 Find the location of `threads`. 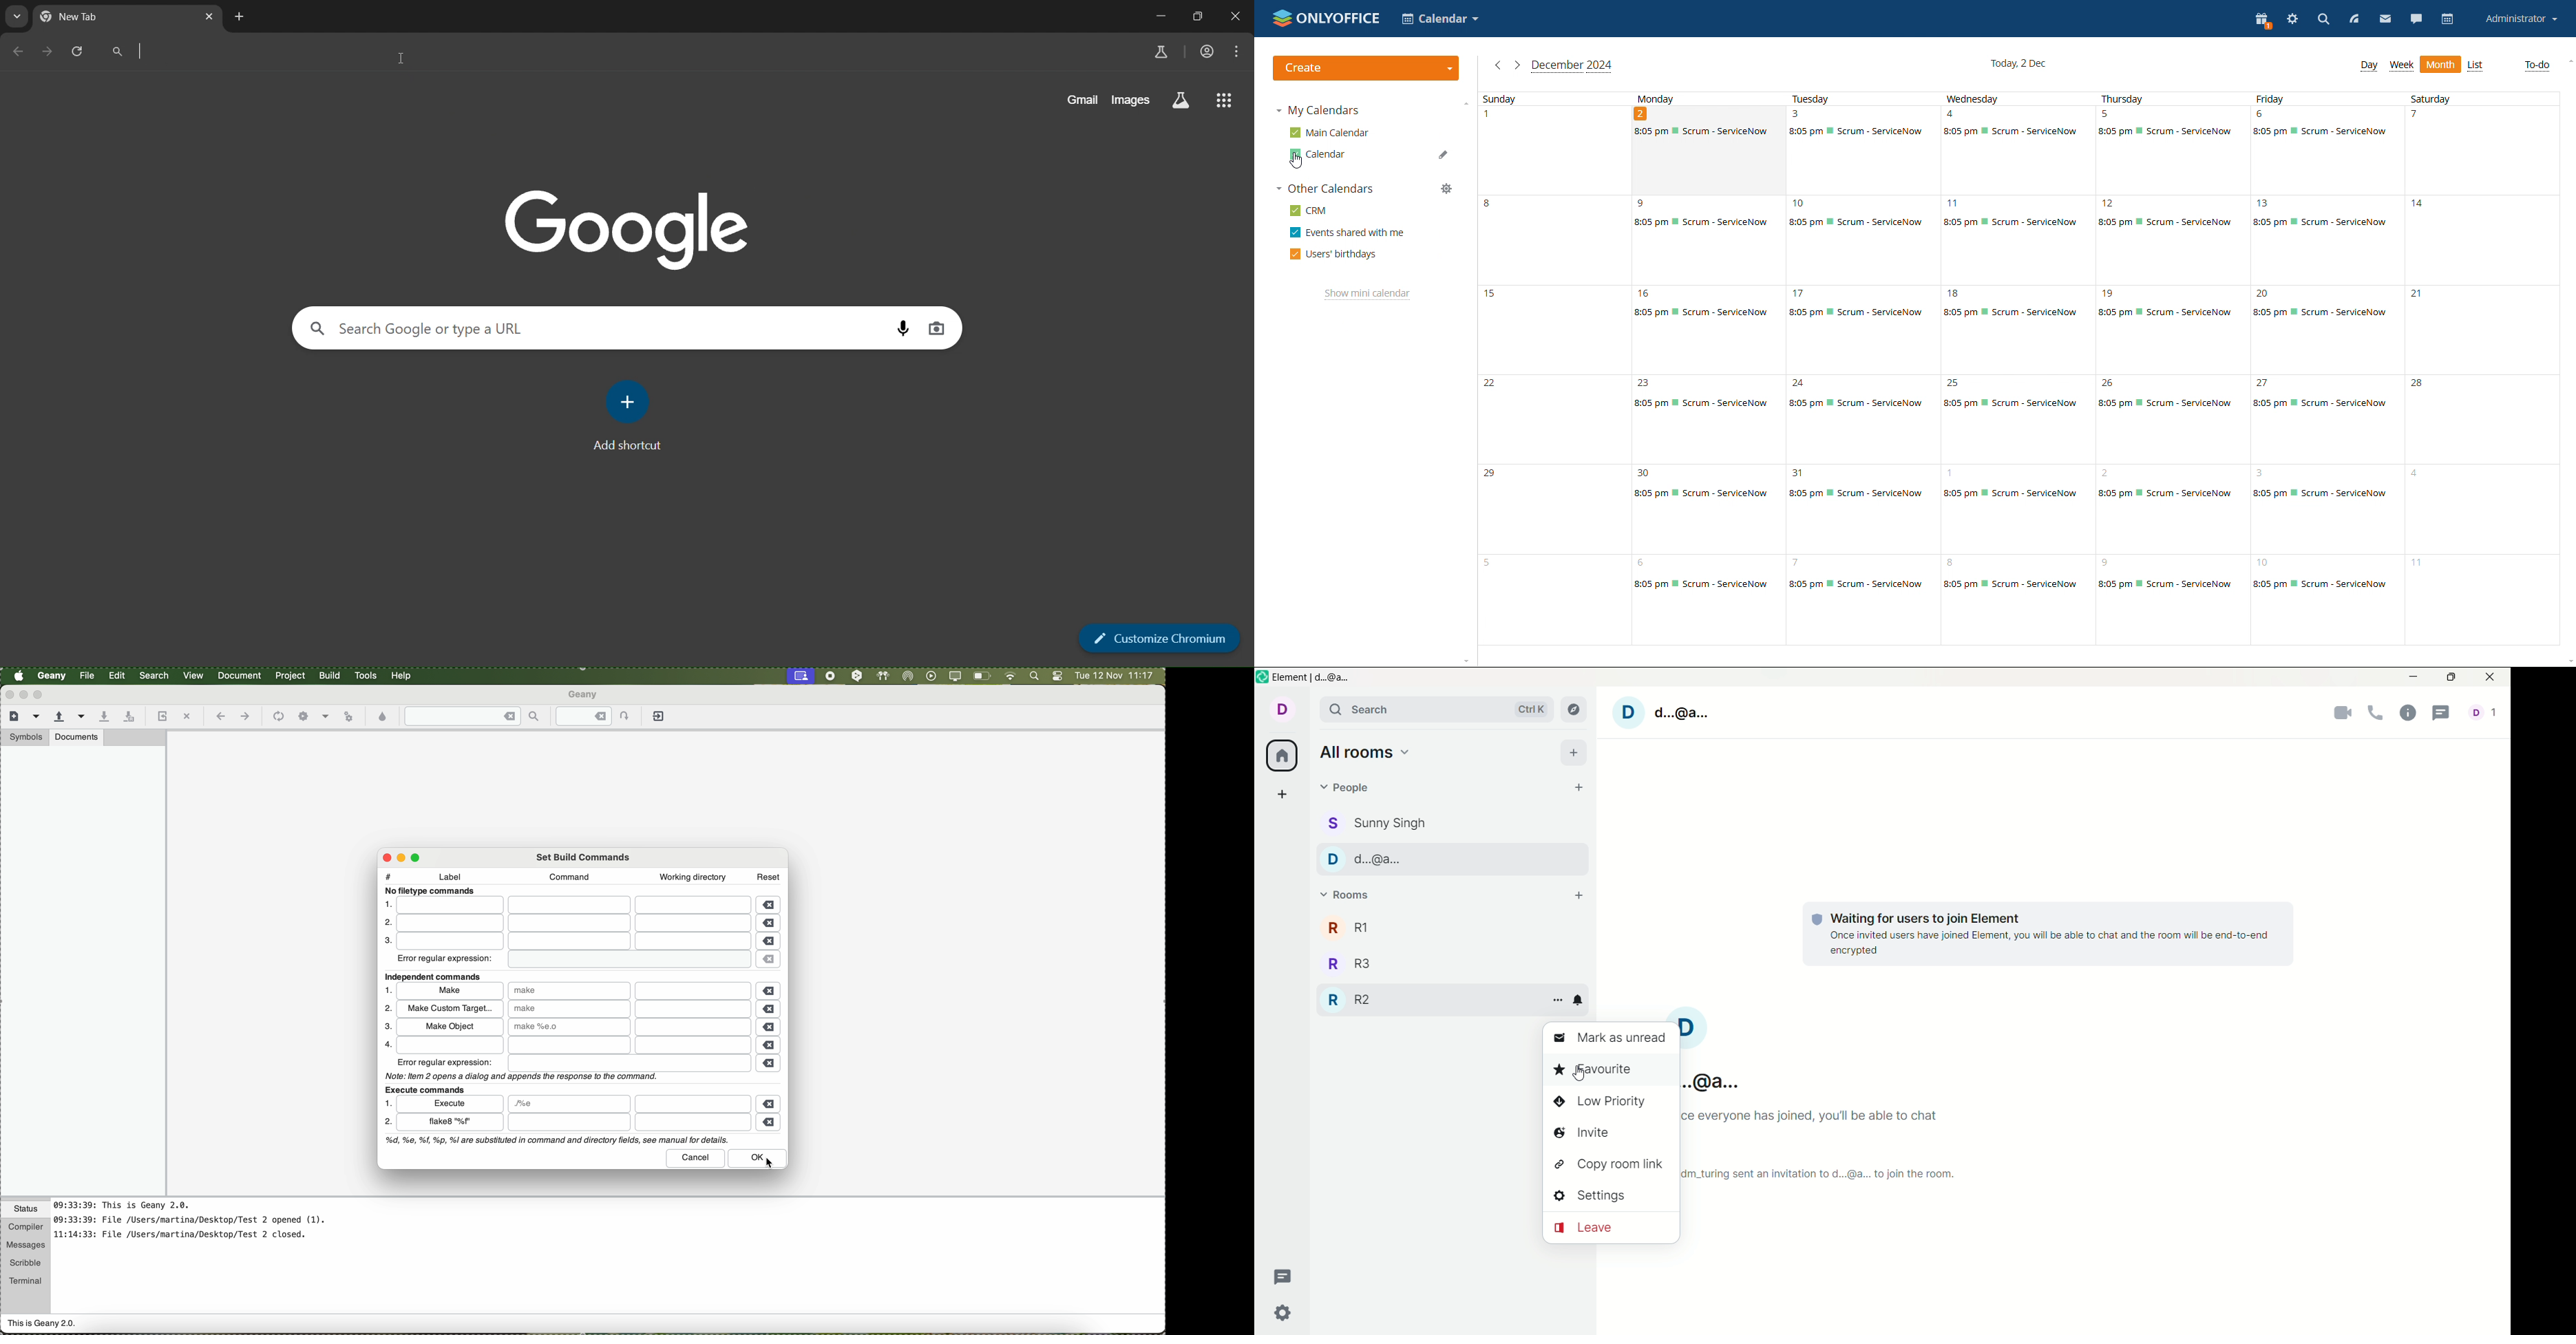

threads is located at coordinates (1282, 1276).